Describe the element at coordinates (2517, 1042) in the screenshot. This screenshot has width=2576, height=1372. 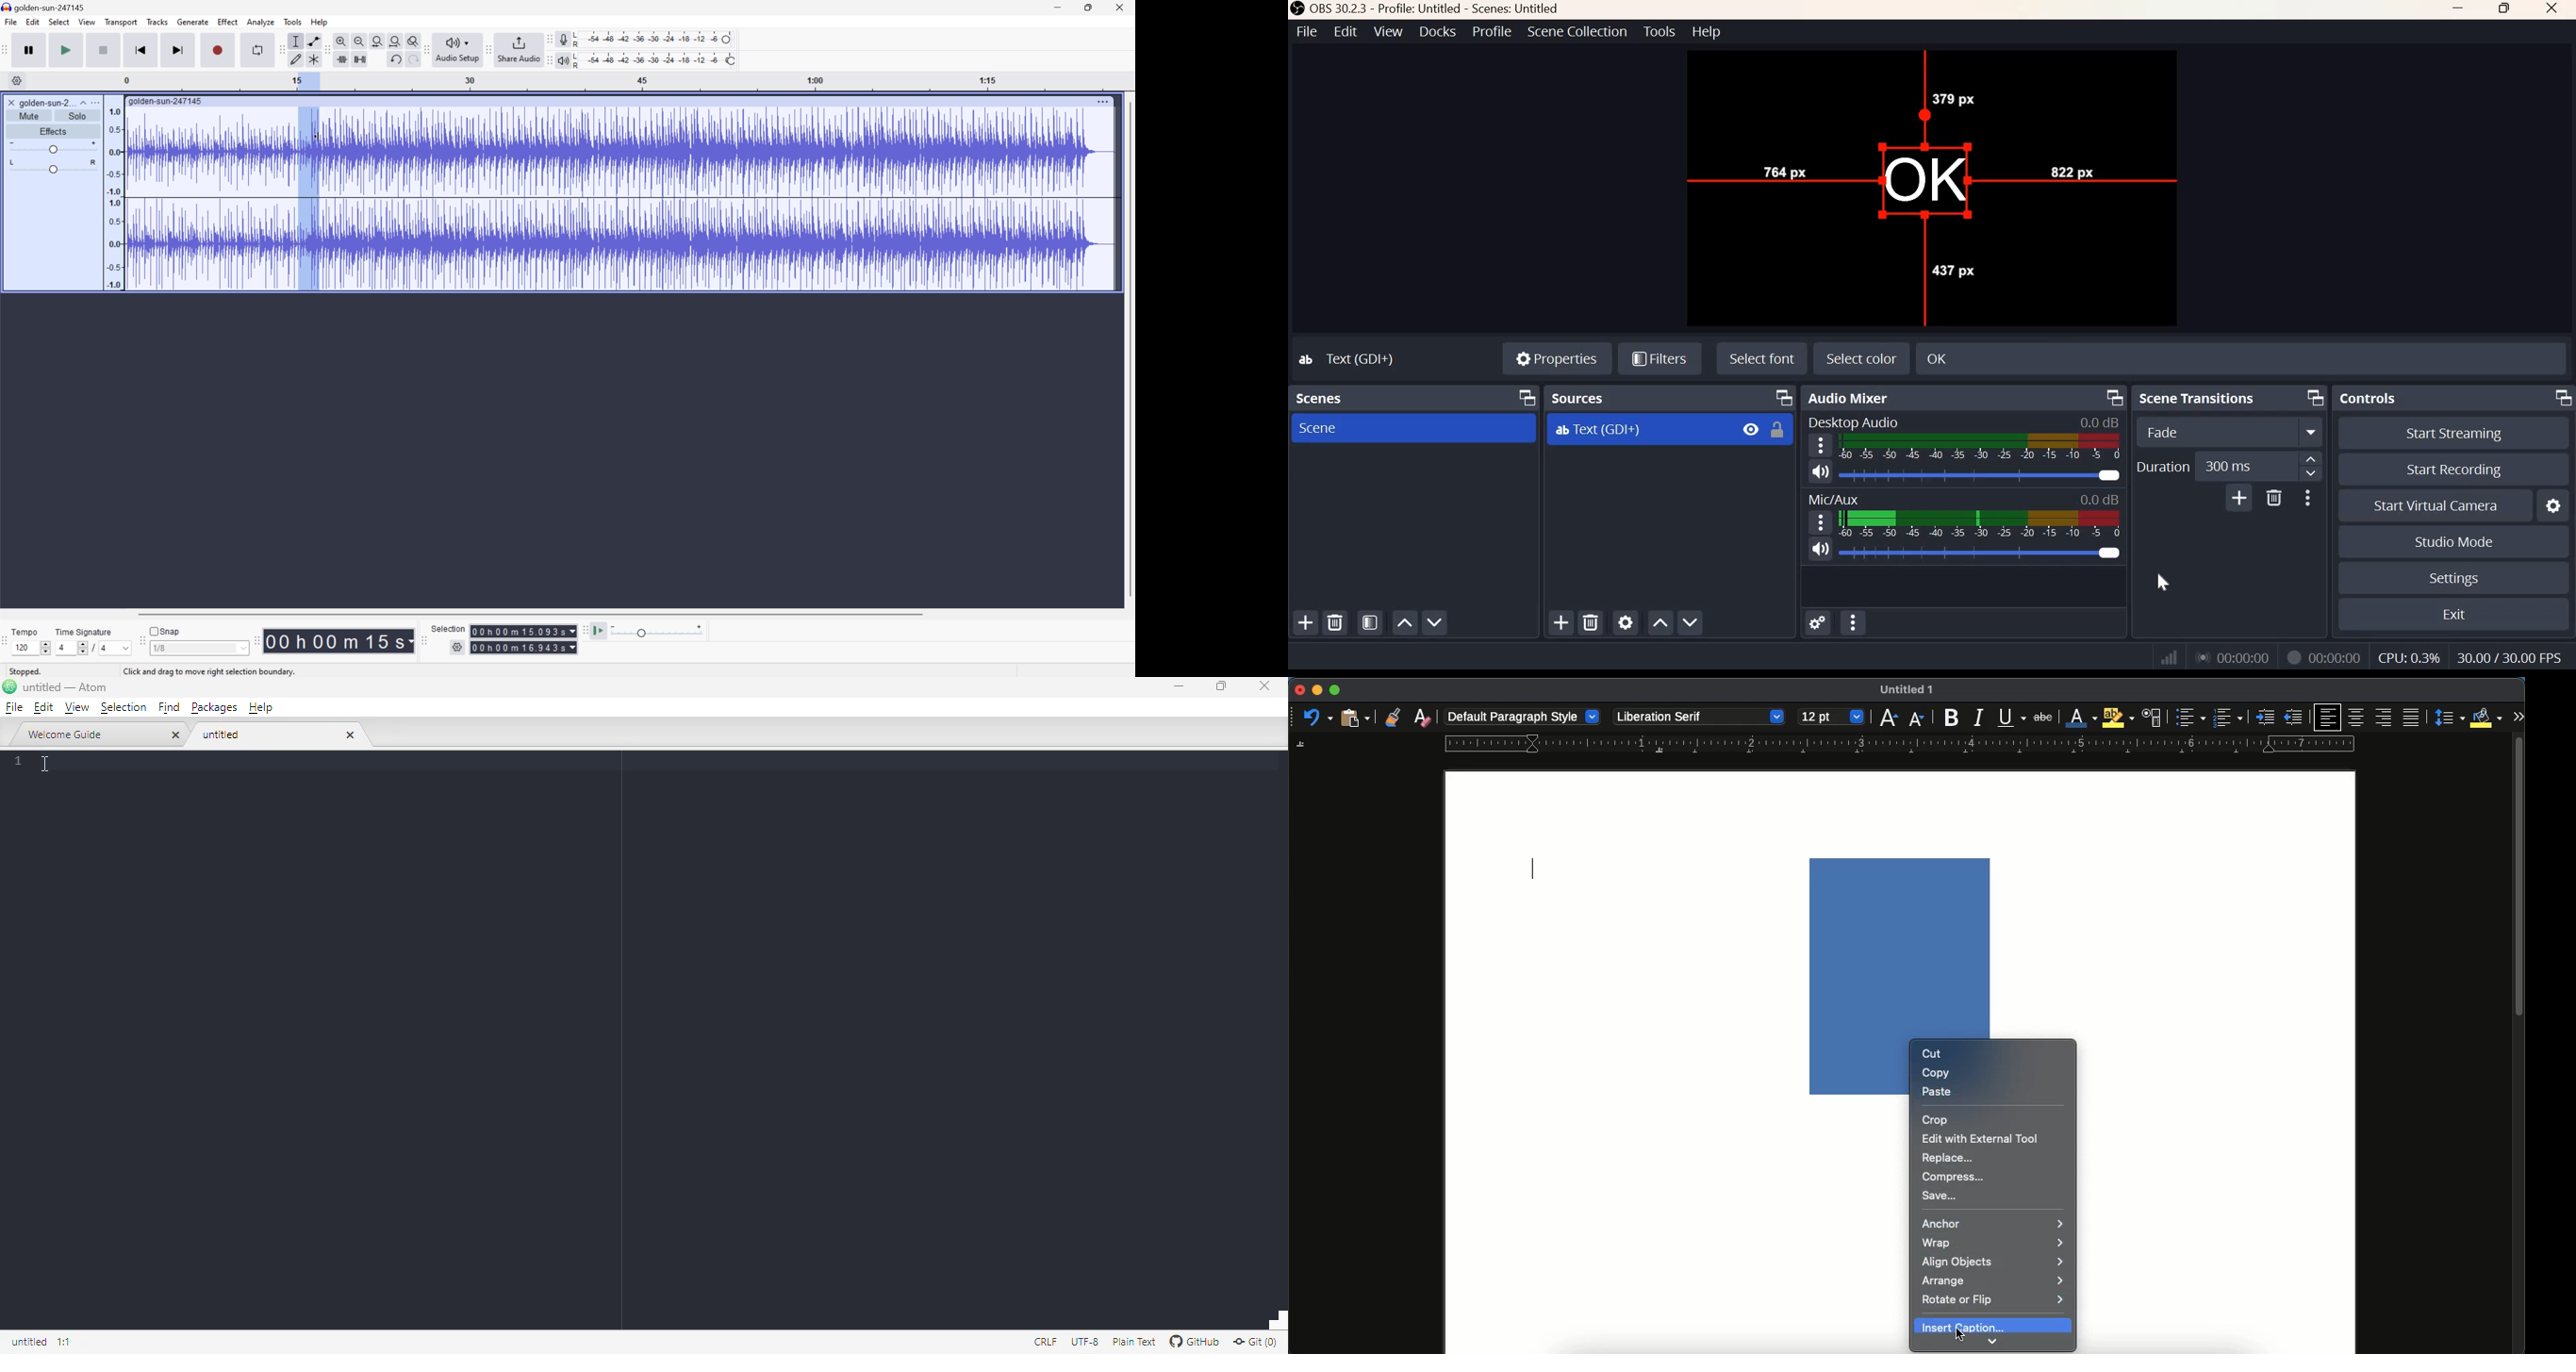
I see `scroll` at that location.